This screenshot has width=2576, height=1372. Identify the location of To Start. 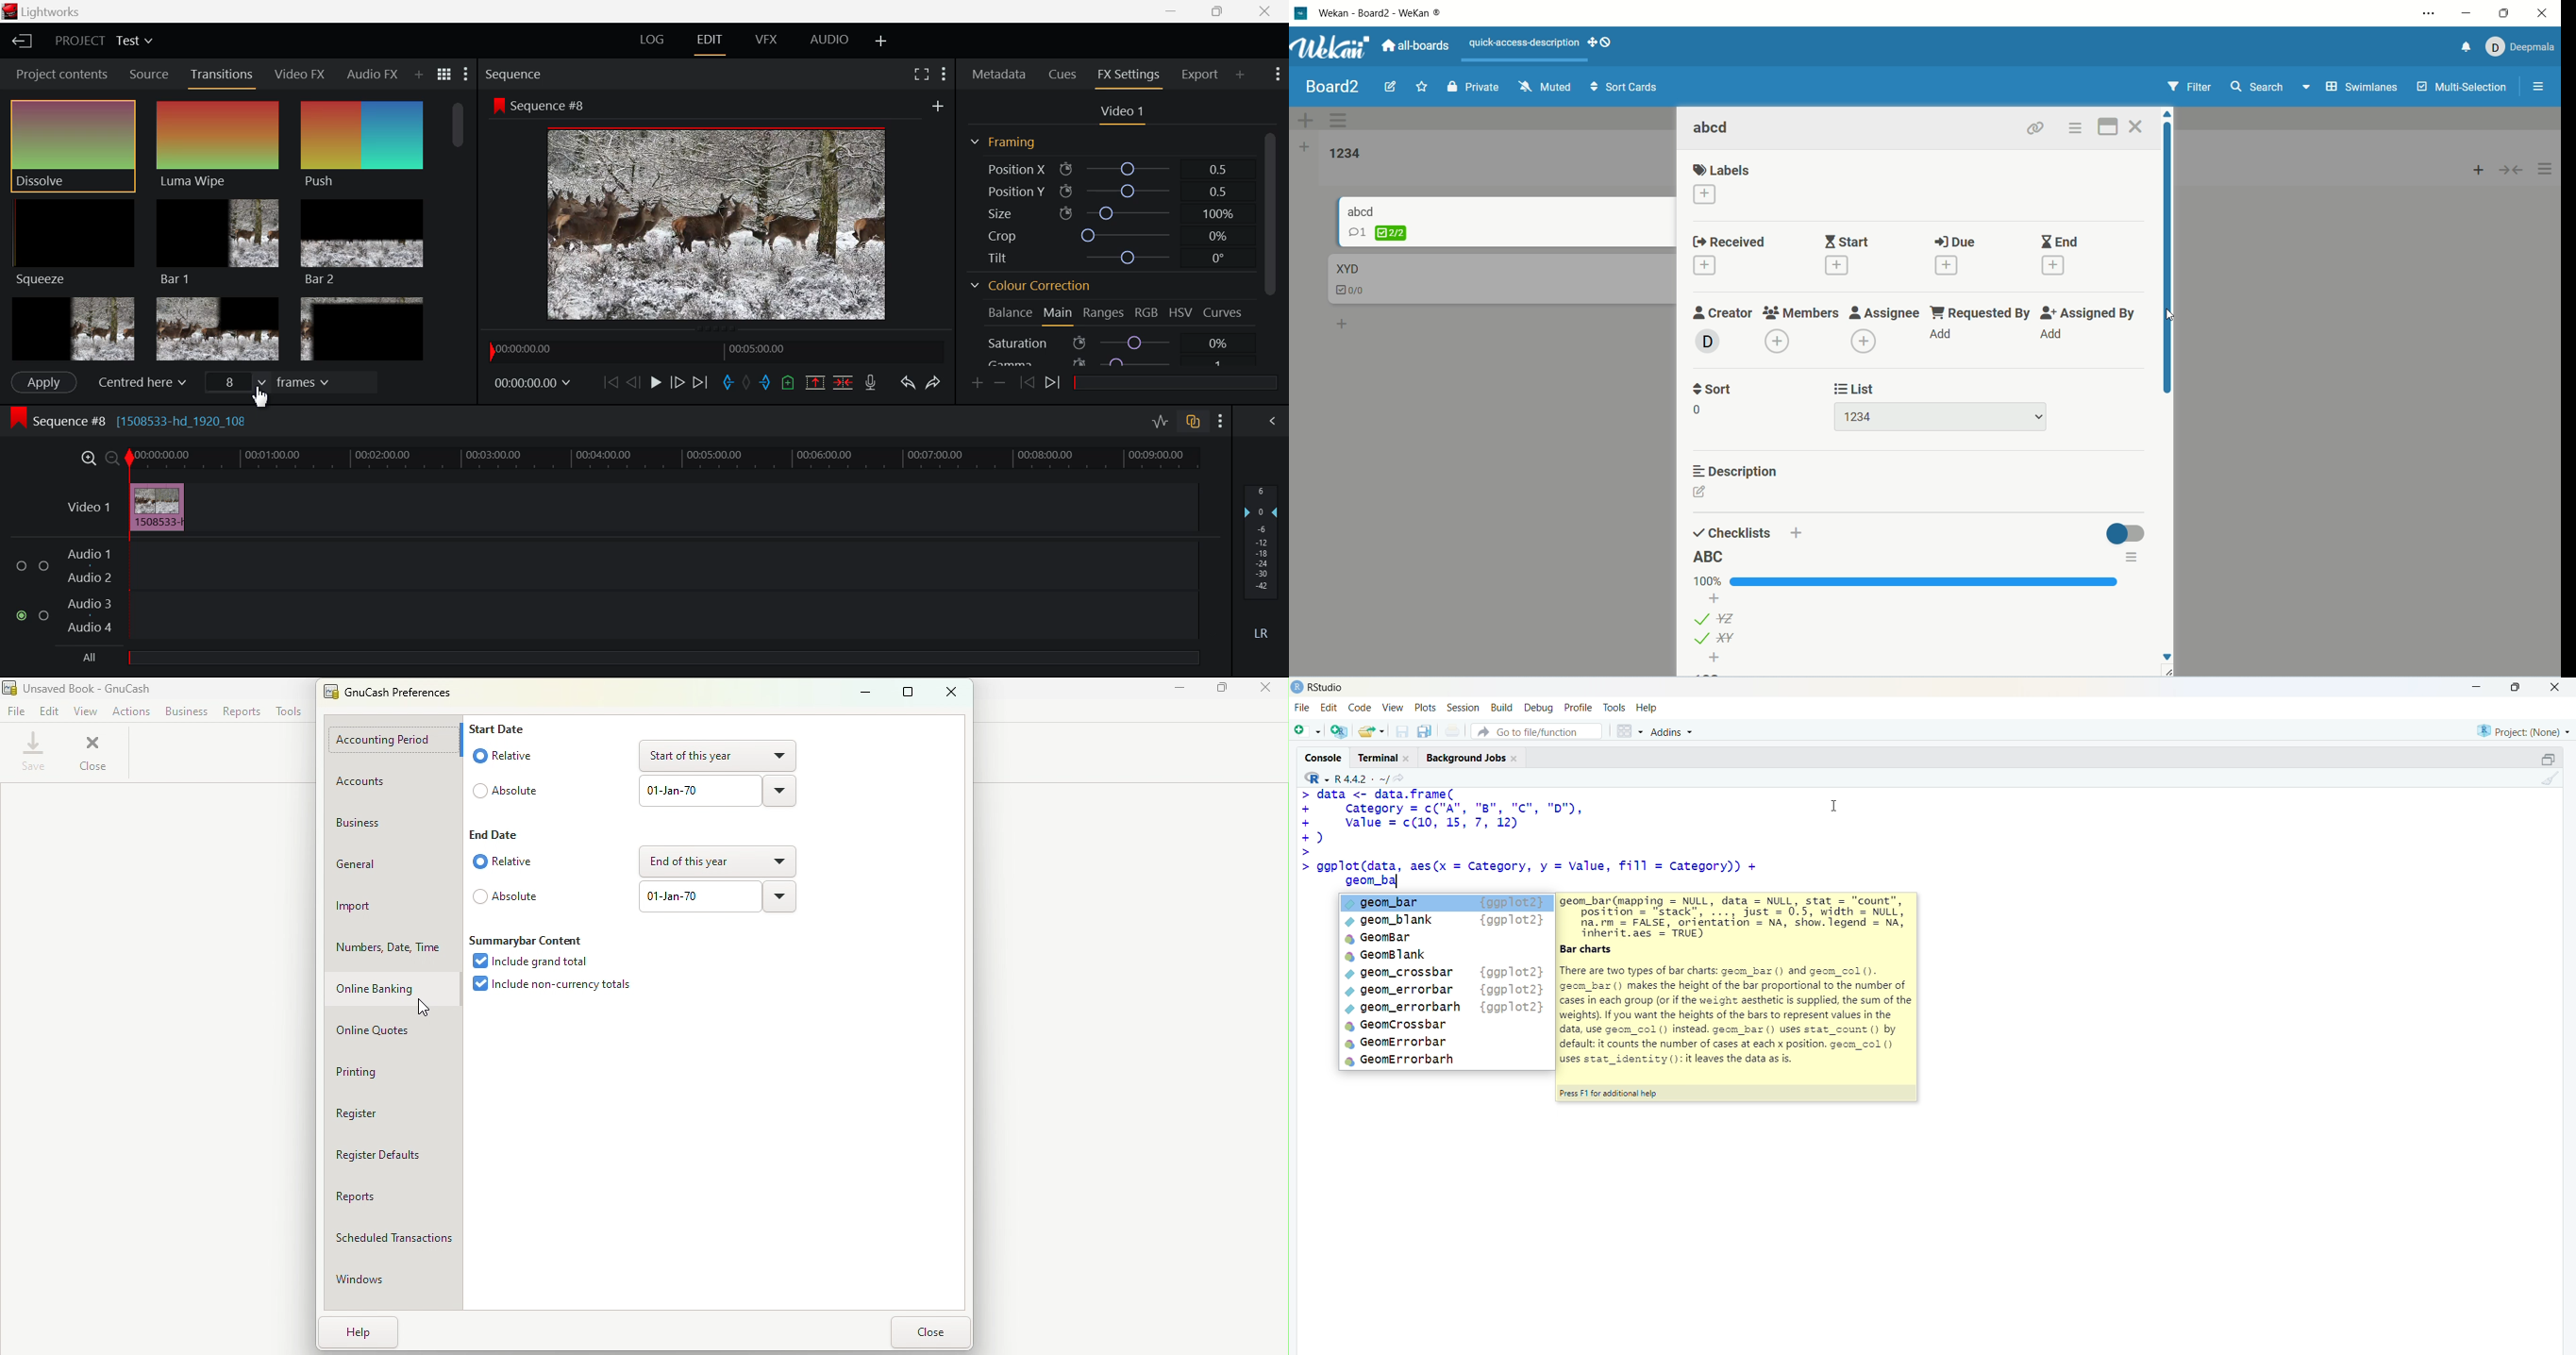
(609, 383).